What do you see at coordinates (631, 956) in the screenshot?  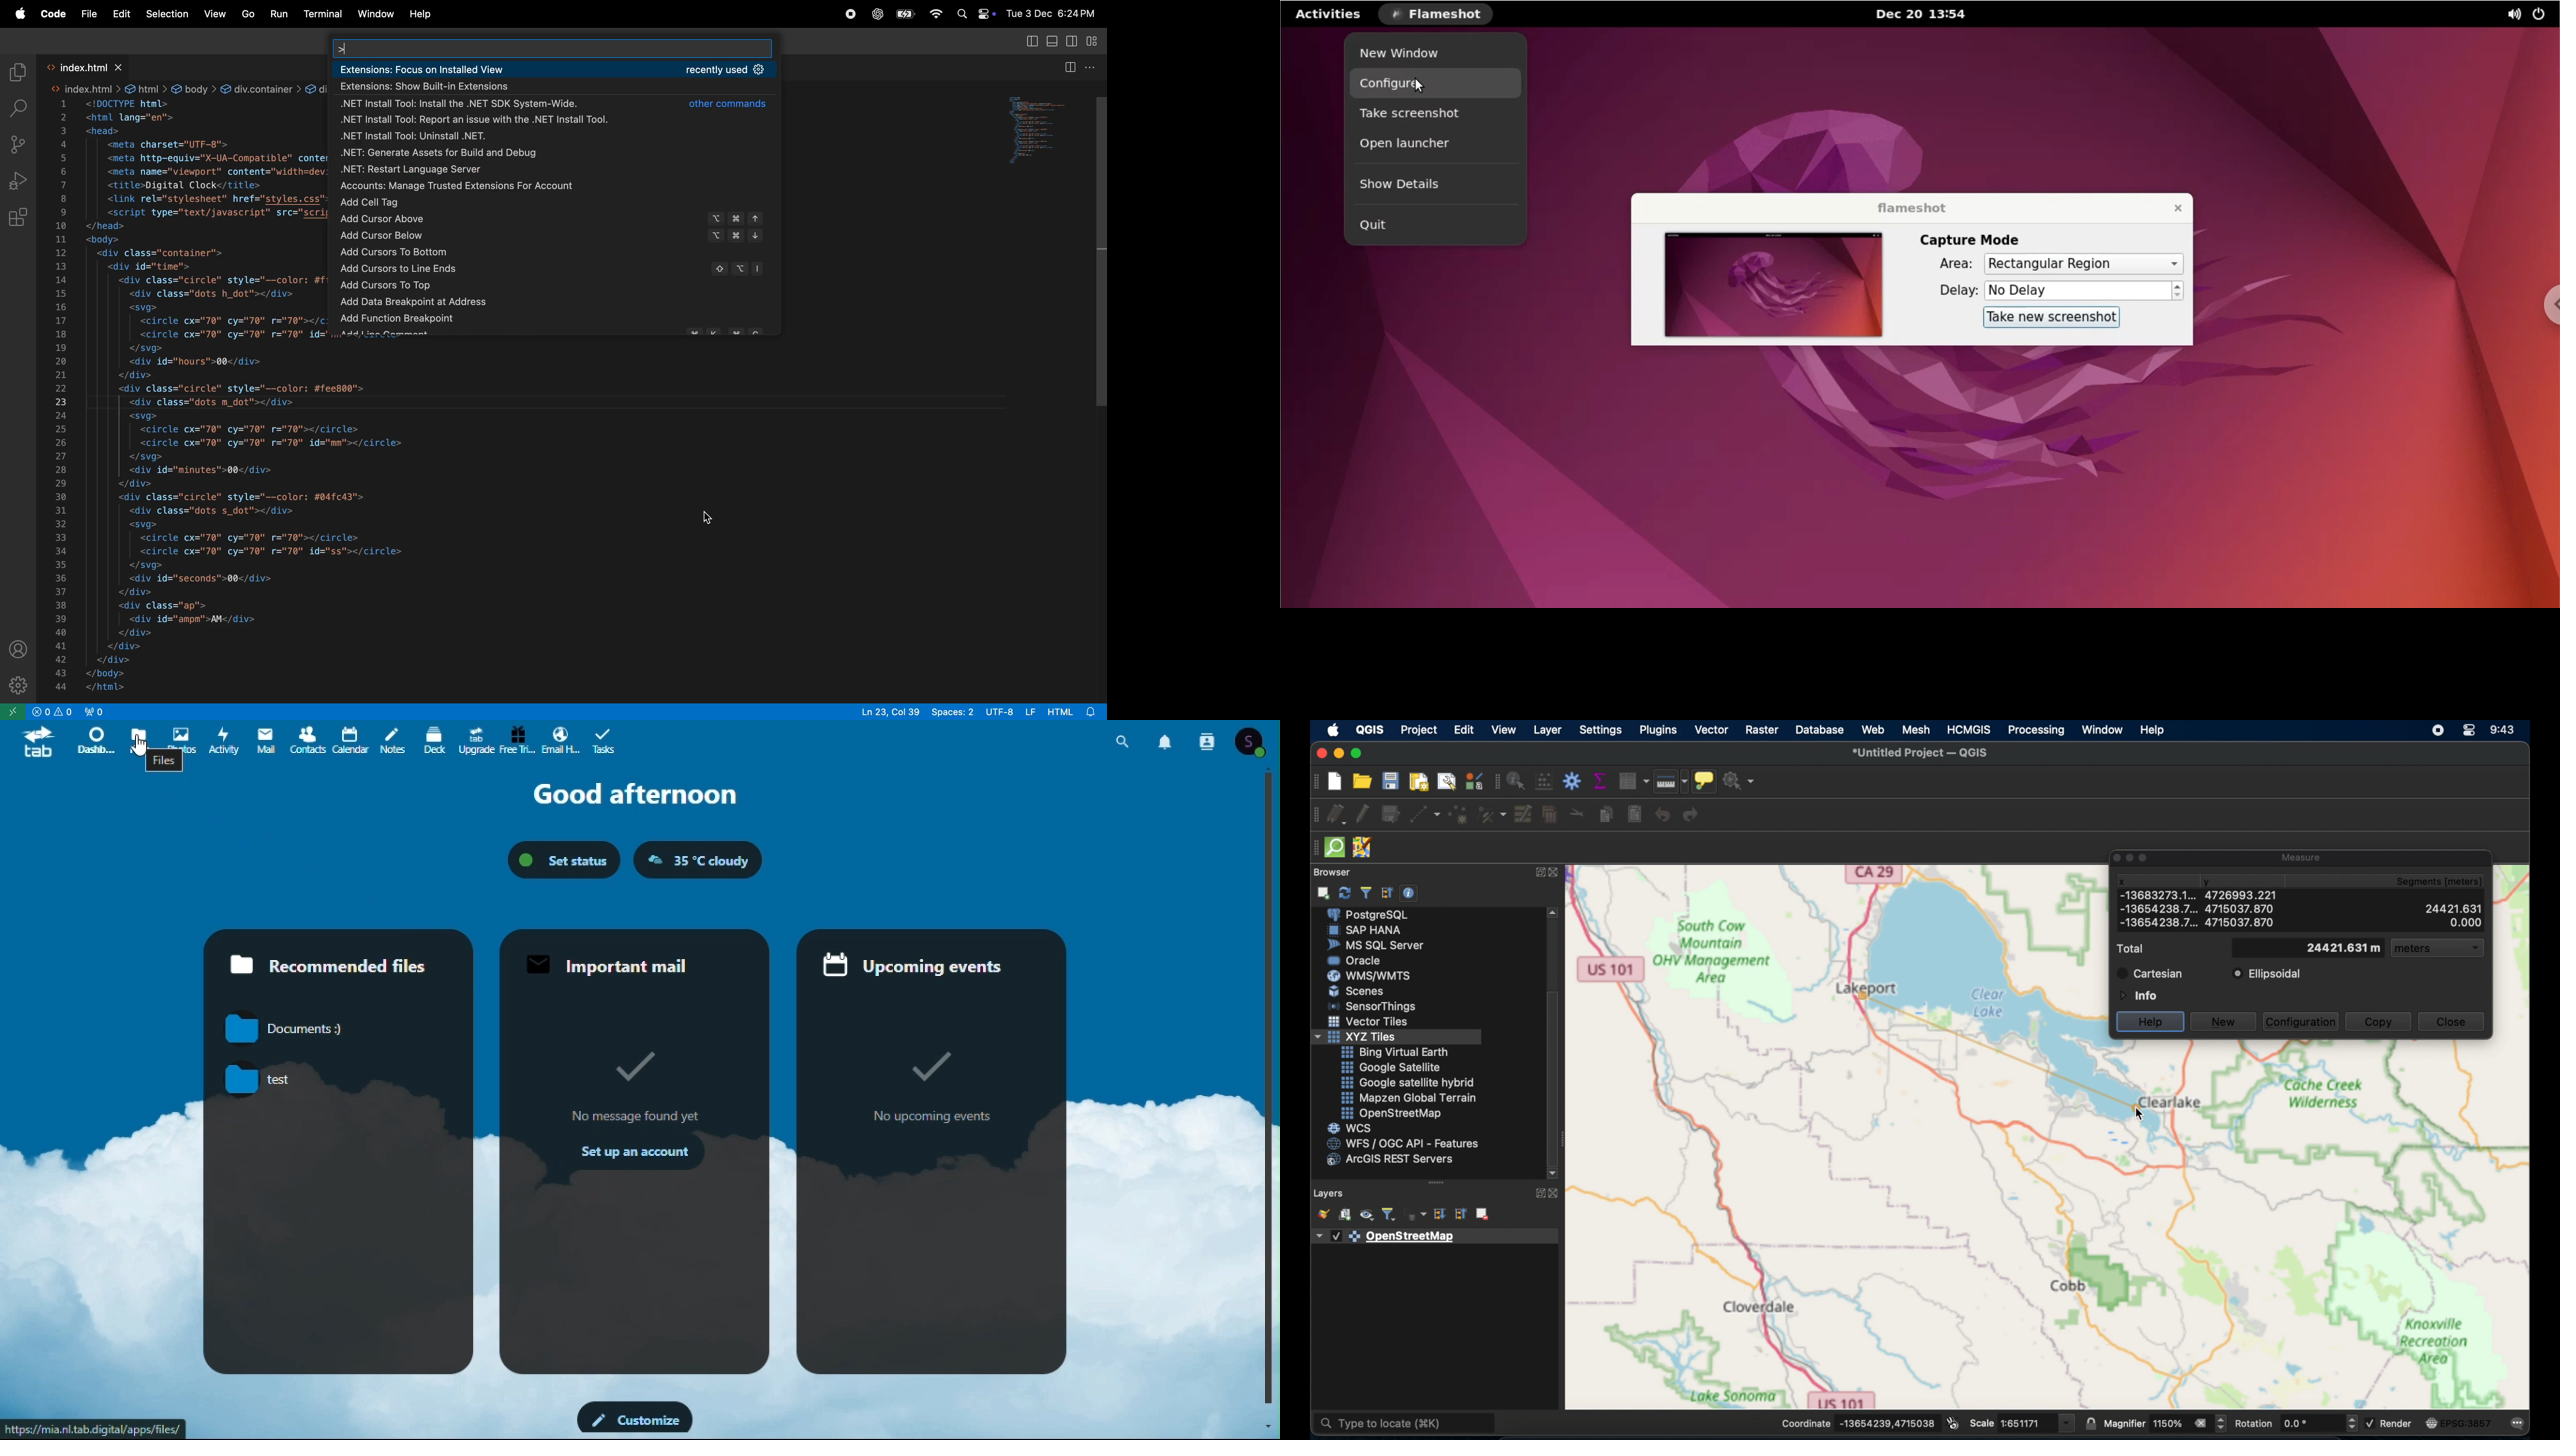 I see `Important mail` at bounding box center [631, 956].